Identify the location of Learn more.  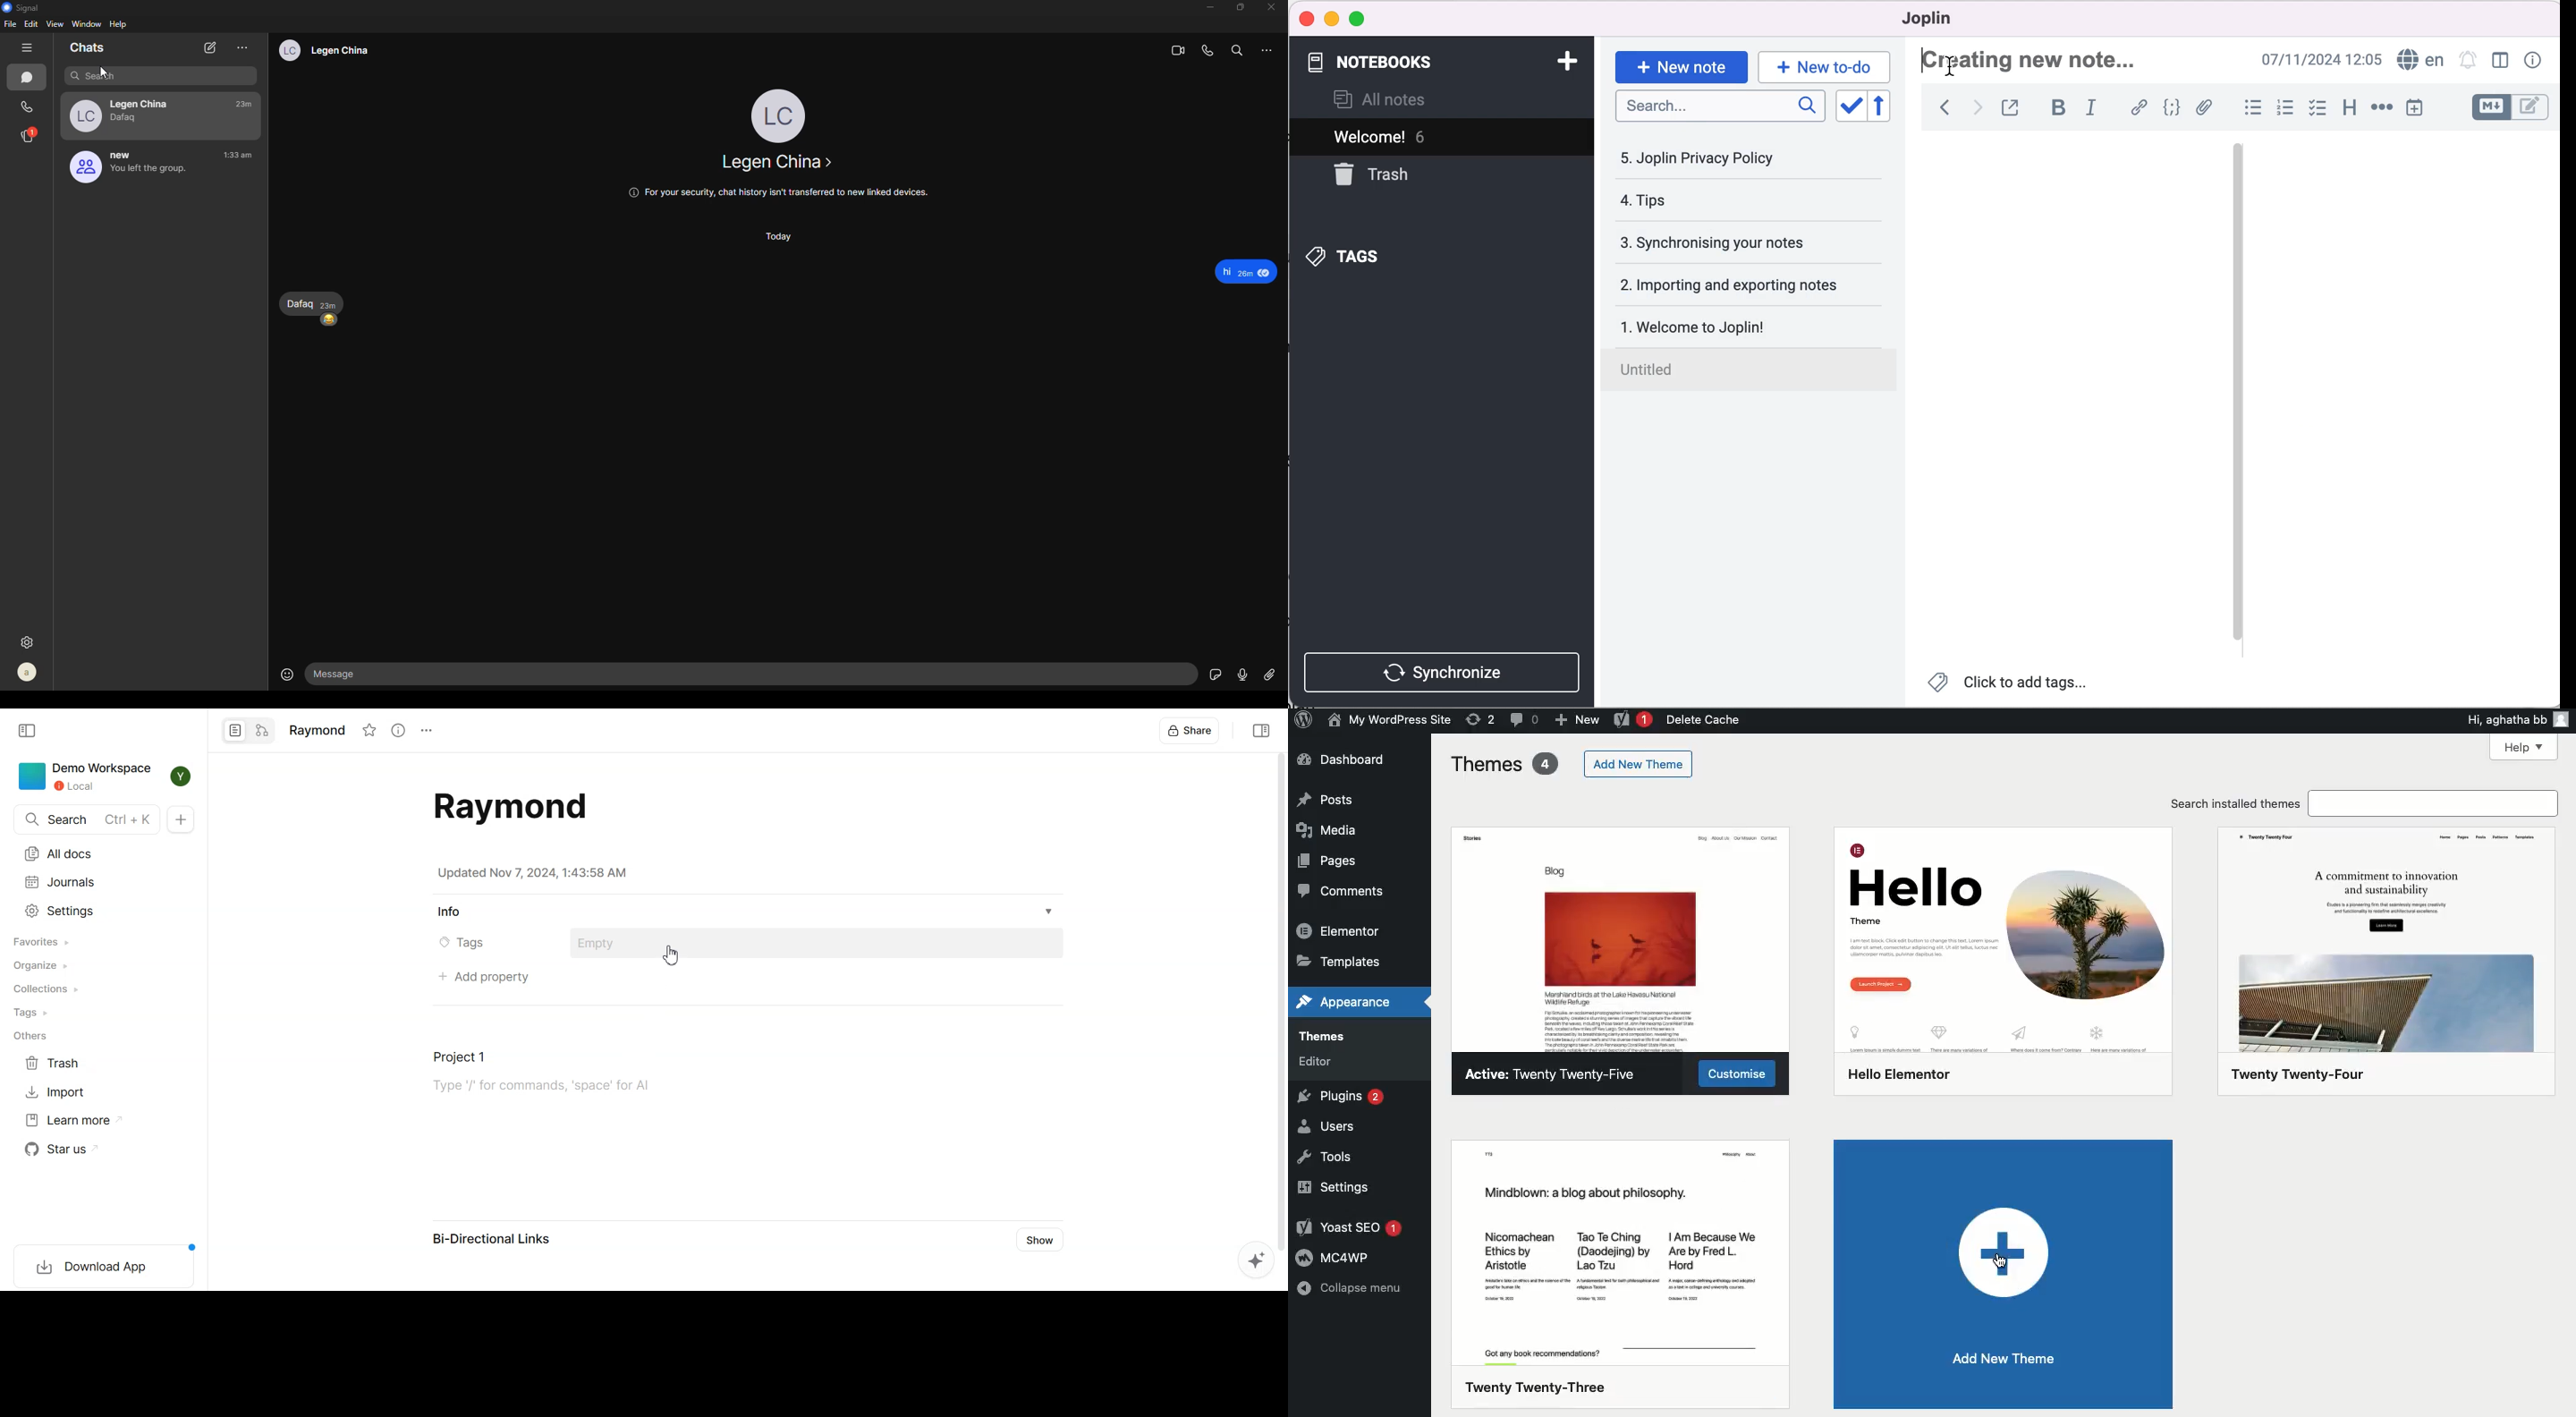
(75, 1120).